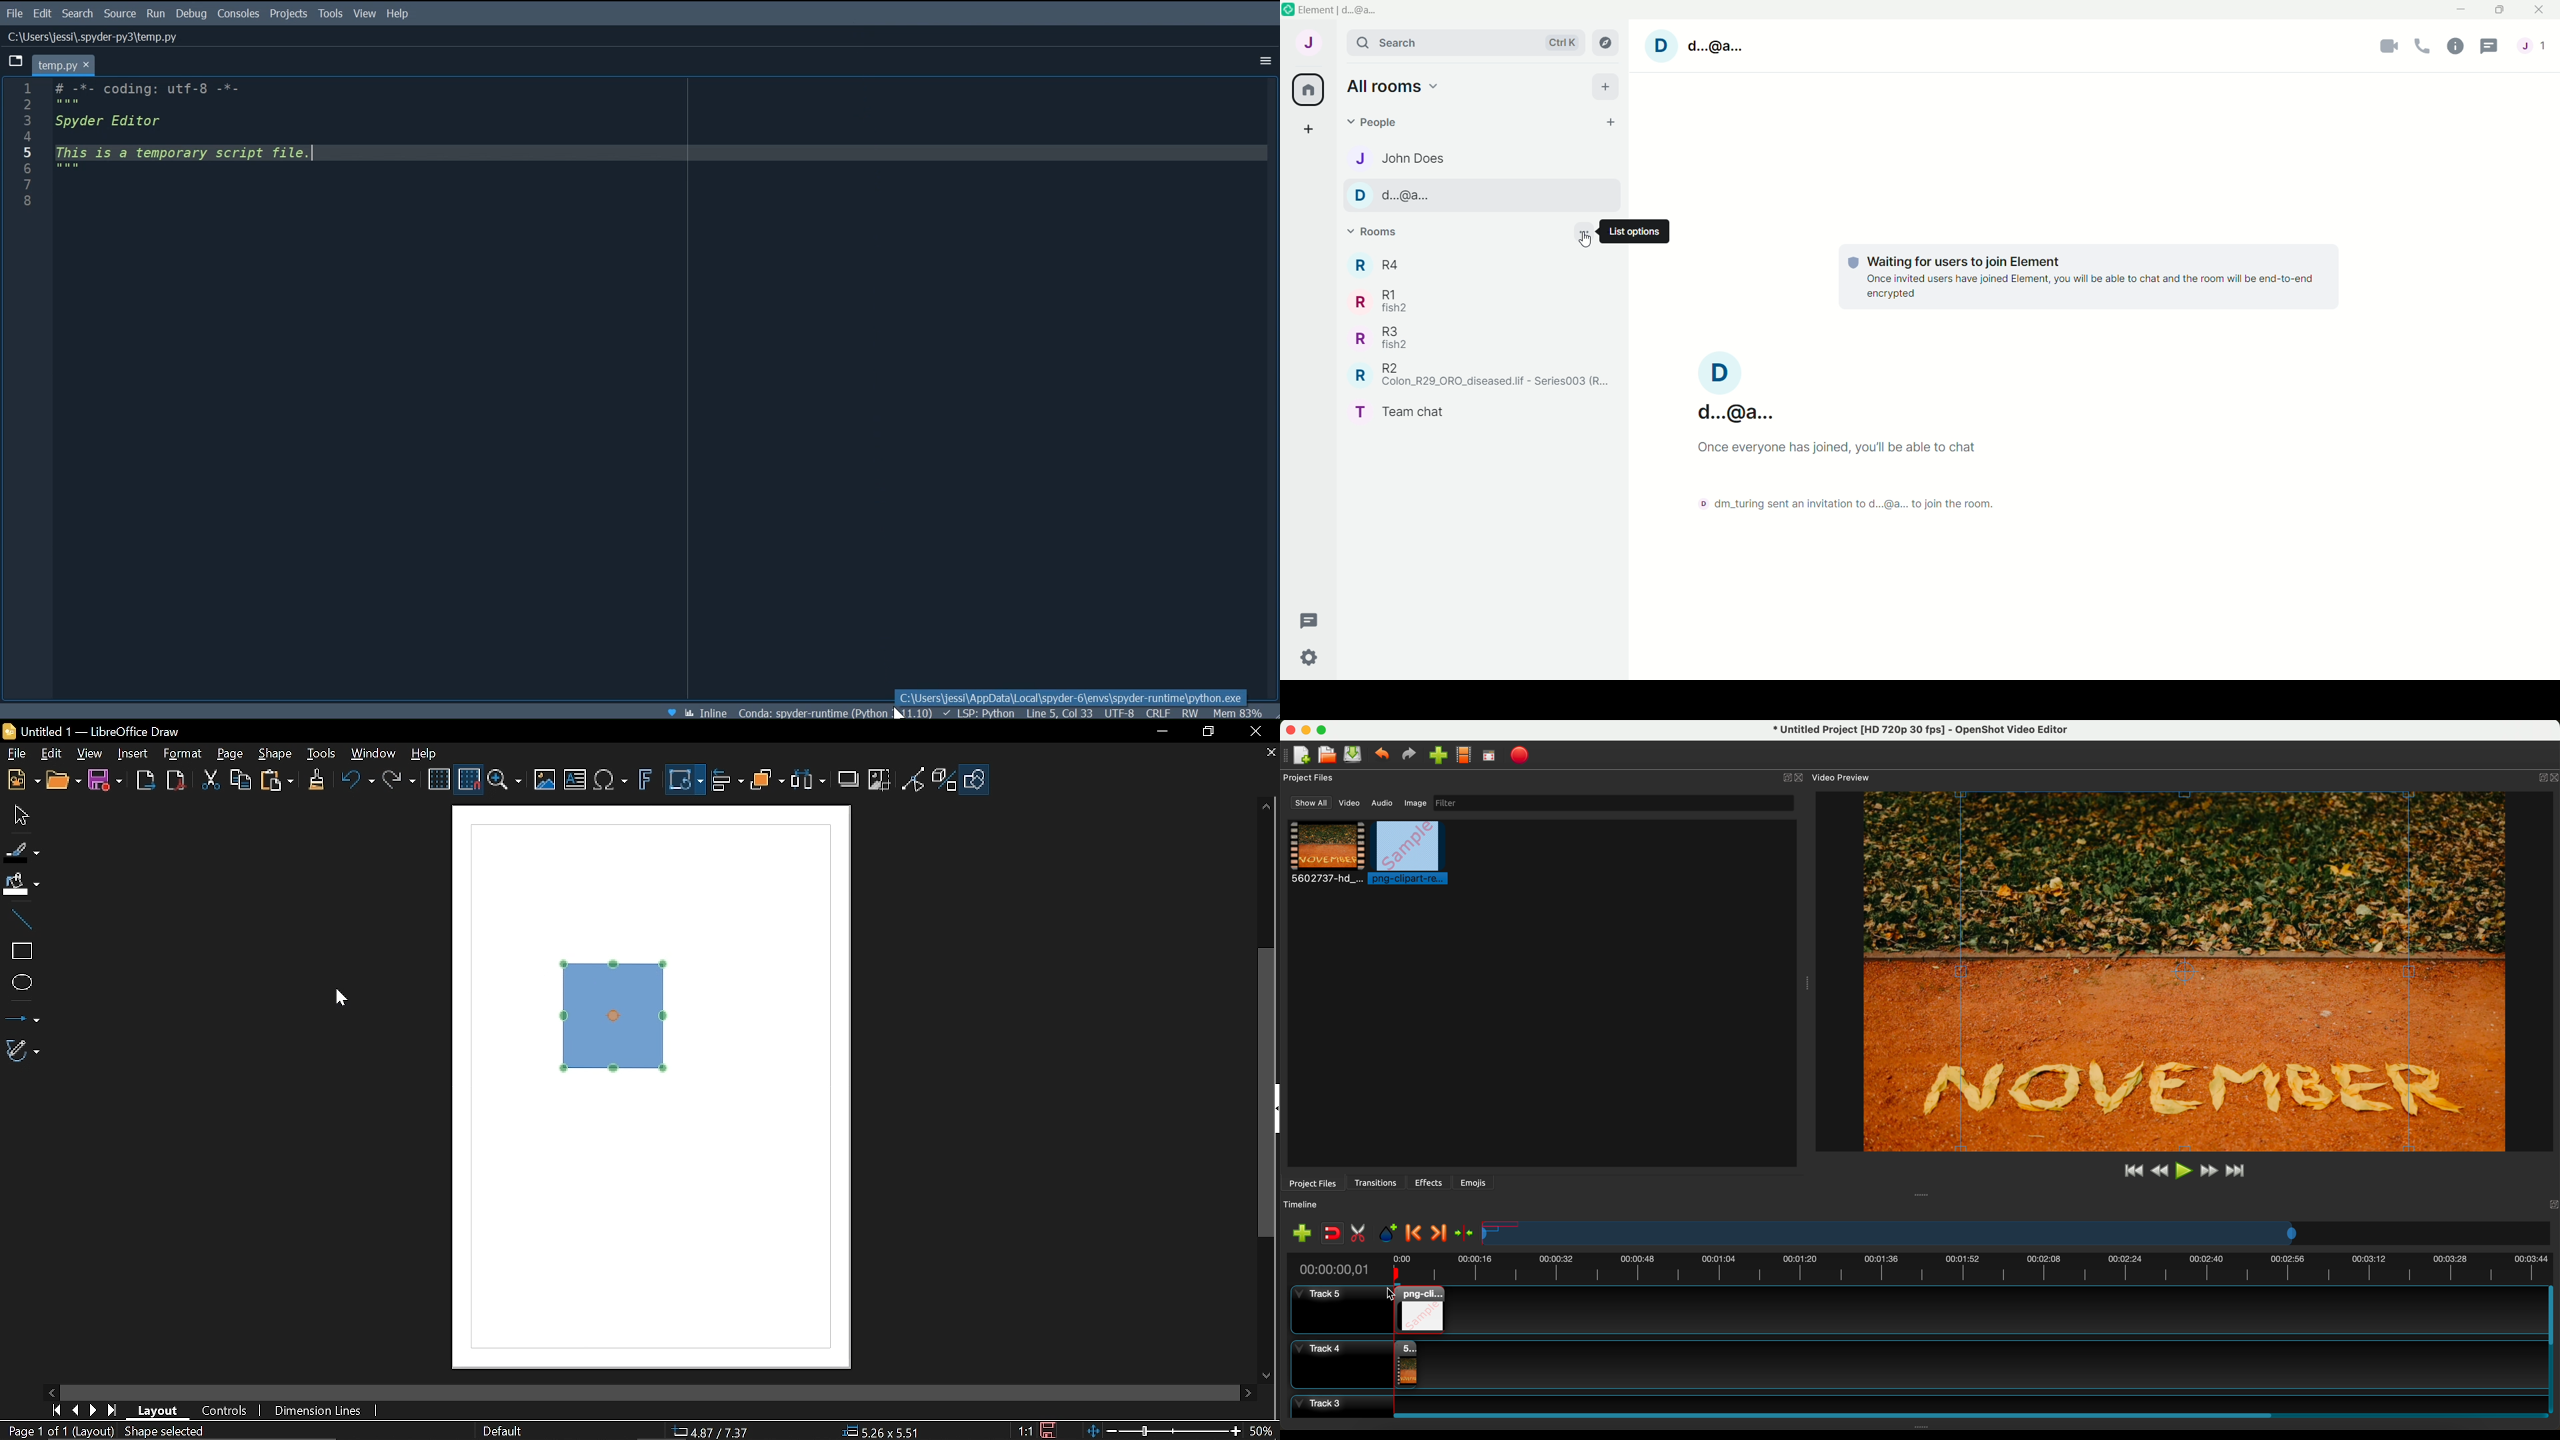  What do you see at coordinates (399, 14) in the screenshot?
I see `Help` at bounding box center [399, 14].